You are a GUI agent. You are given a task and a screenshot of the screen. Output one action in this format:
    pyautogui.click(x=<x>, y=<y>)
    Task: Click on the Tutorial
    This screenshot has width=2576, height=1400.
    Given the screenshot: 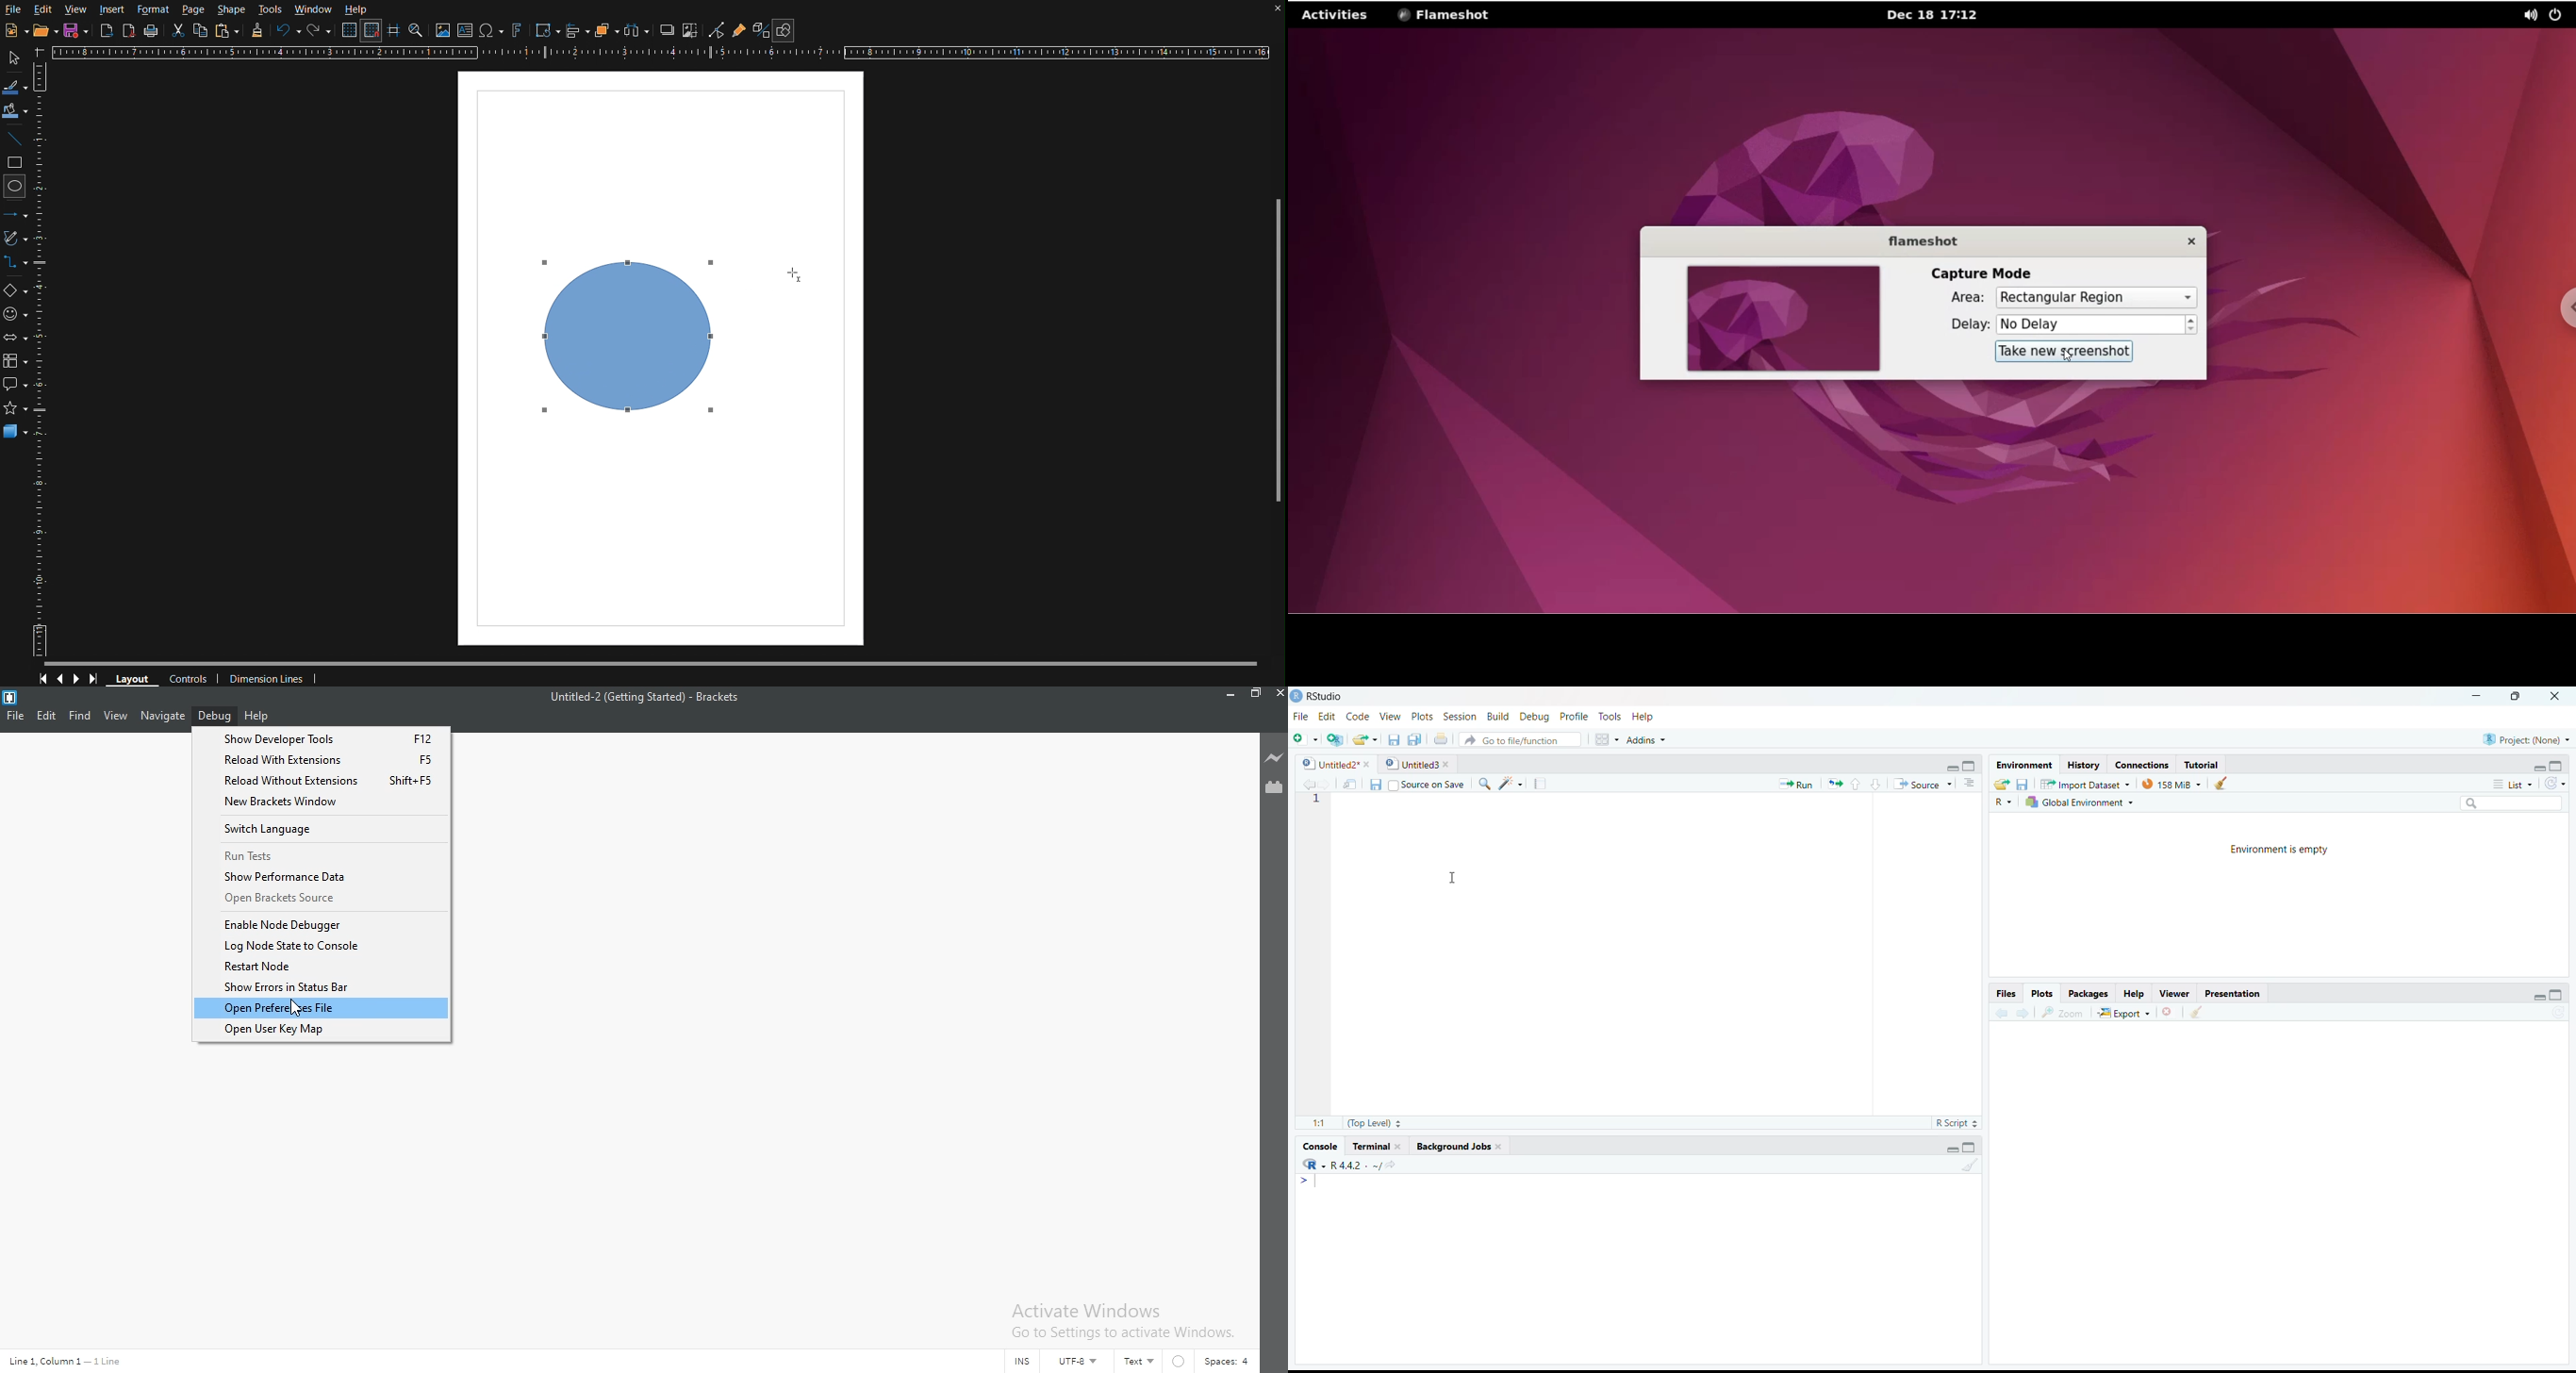 What is the action you would take?
    pyautogui.click(x=2203, y=764)
    